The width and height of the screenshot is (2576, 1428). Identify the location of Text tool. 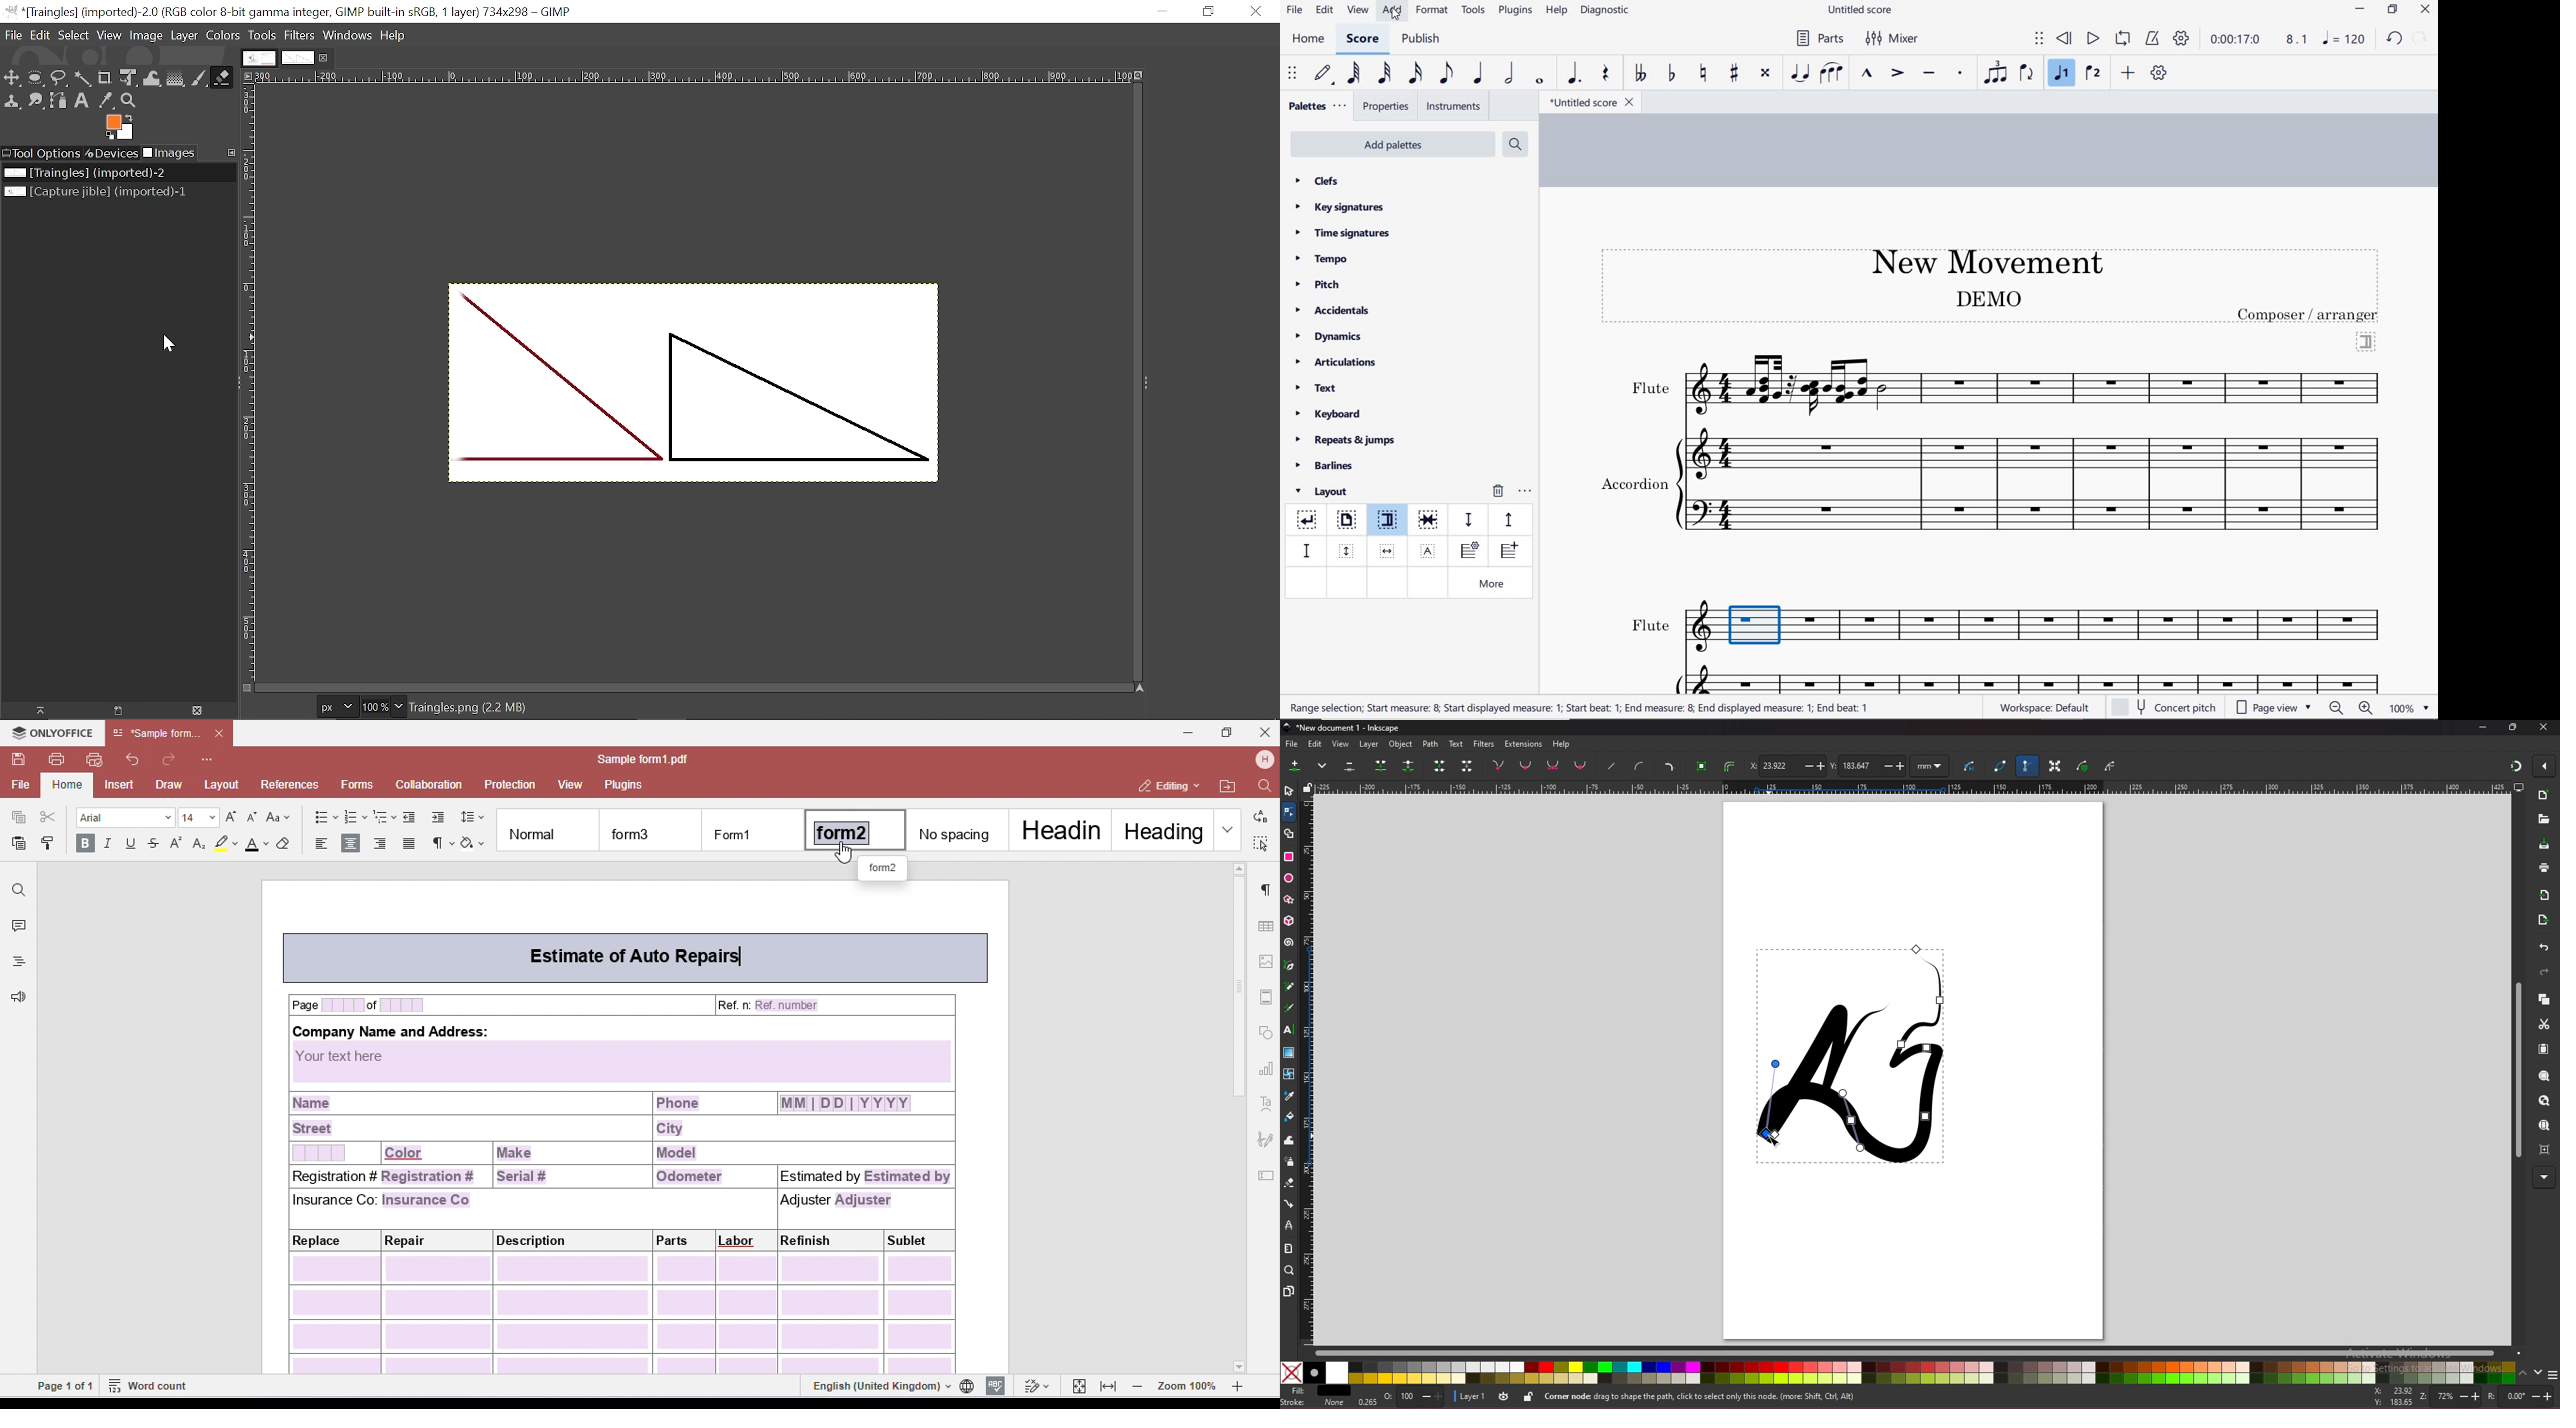
(82, 102).